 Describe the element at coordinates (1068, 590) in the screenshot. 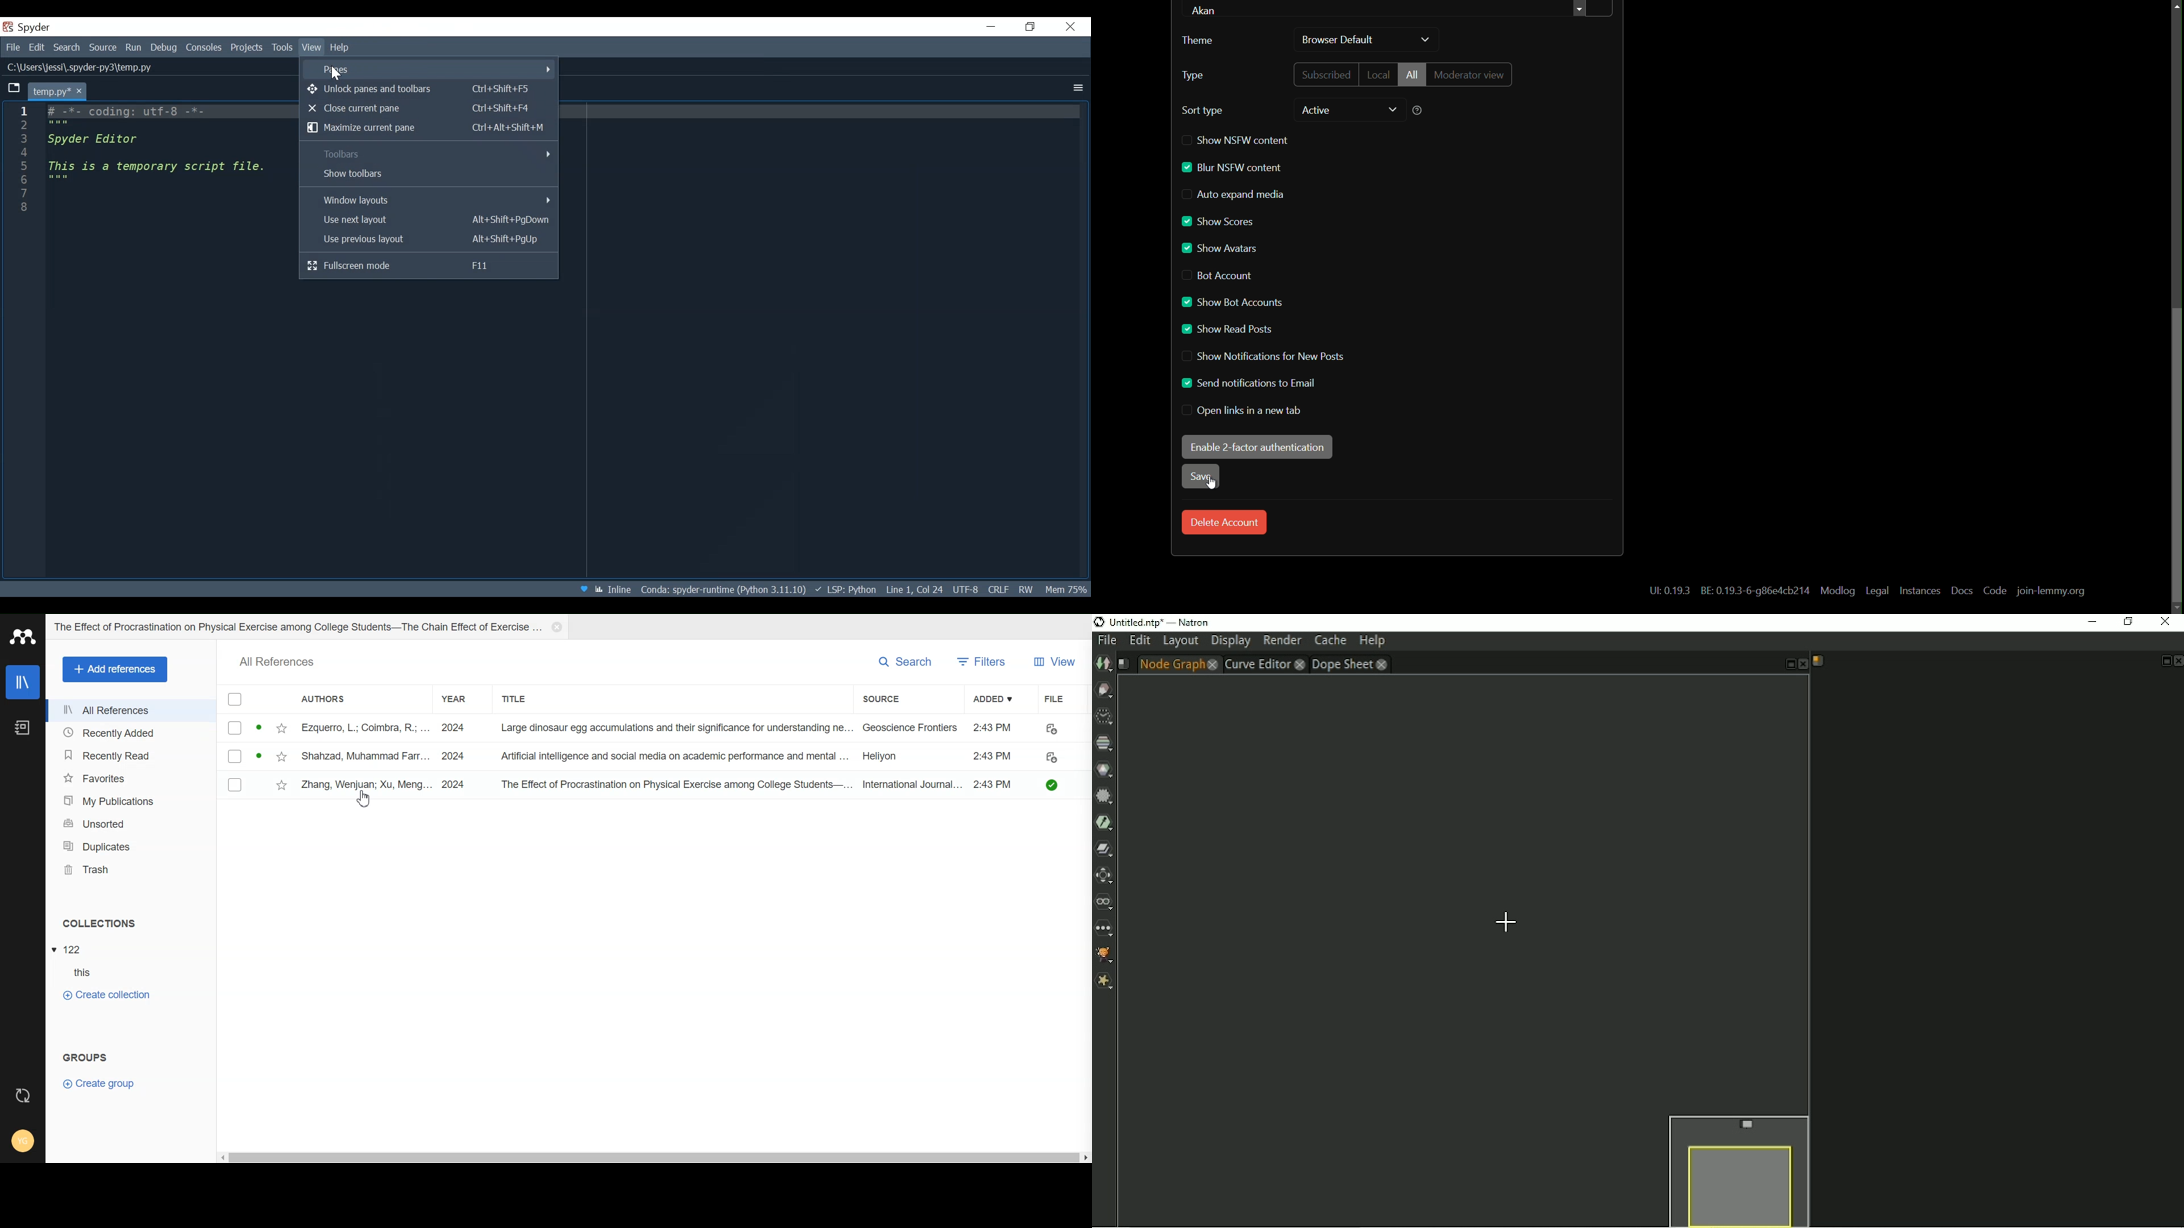

I see `Memory Usage` at that location.